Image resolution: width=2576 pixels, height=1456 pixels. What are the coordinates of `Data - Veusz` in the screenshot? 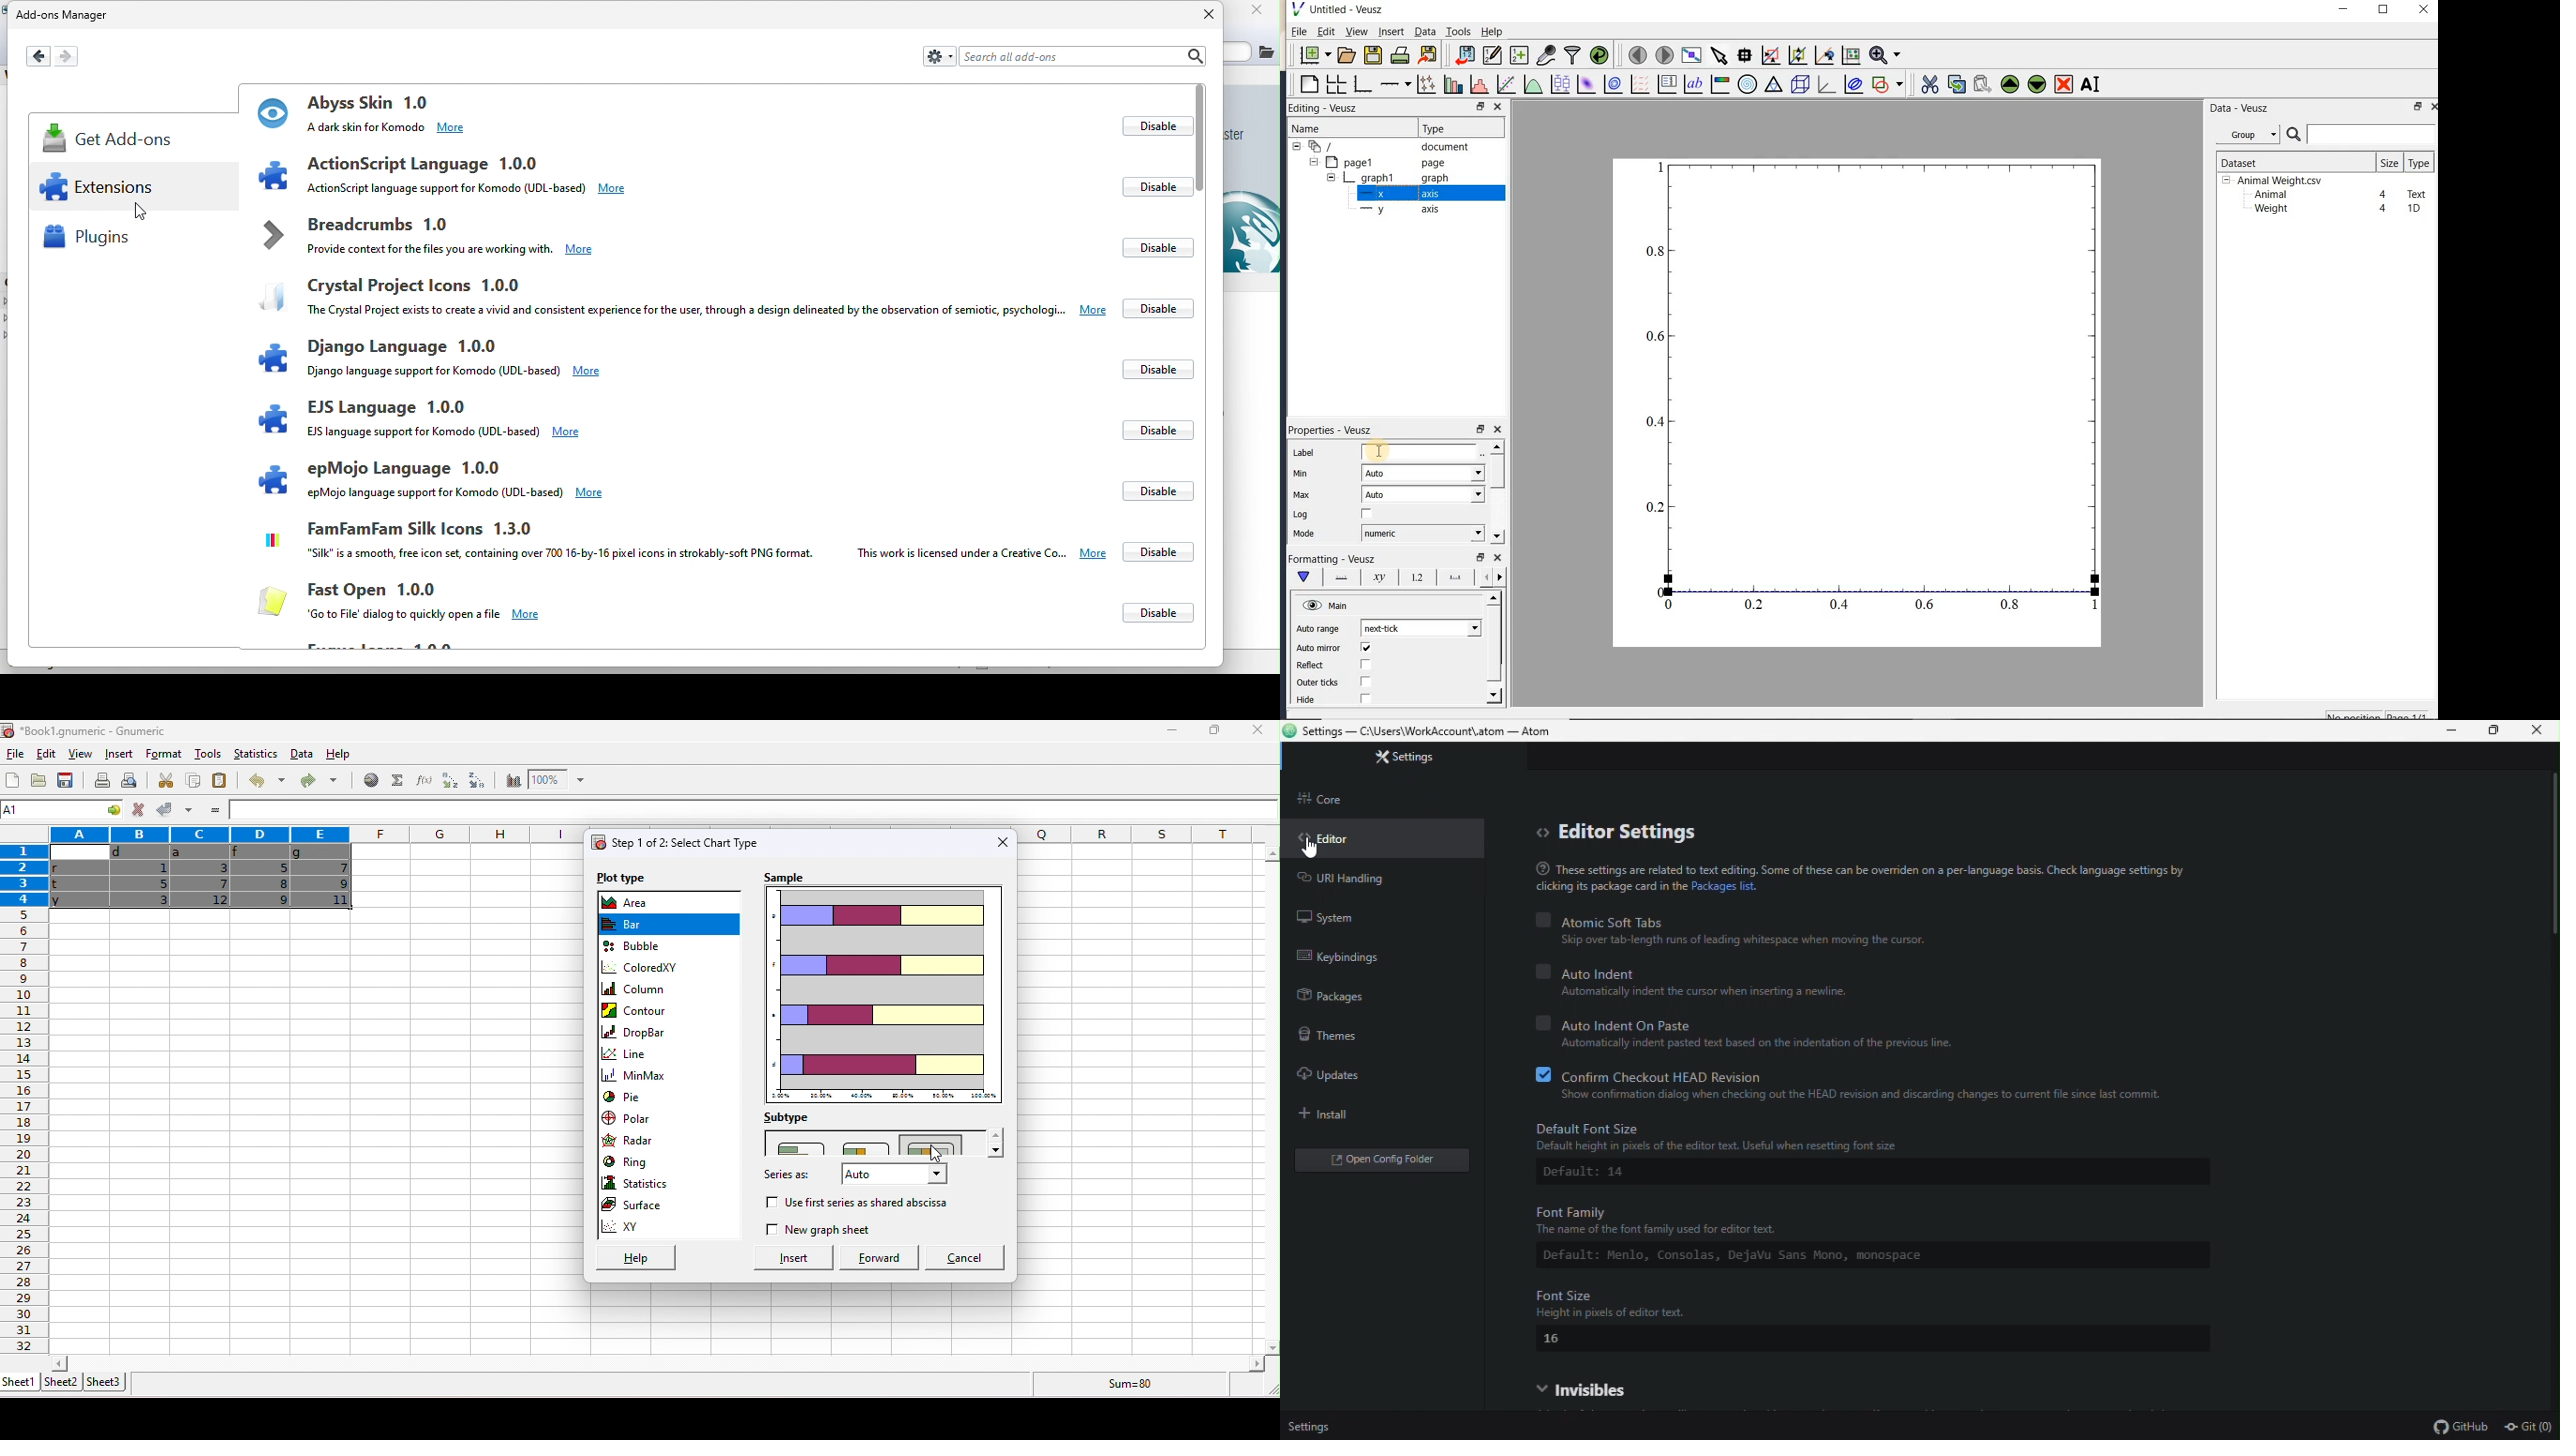 It's located at (2252, 135).